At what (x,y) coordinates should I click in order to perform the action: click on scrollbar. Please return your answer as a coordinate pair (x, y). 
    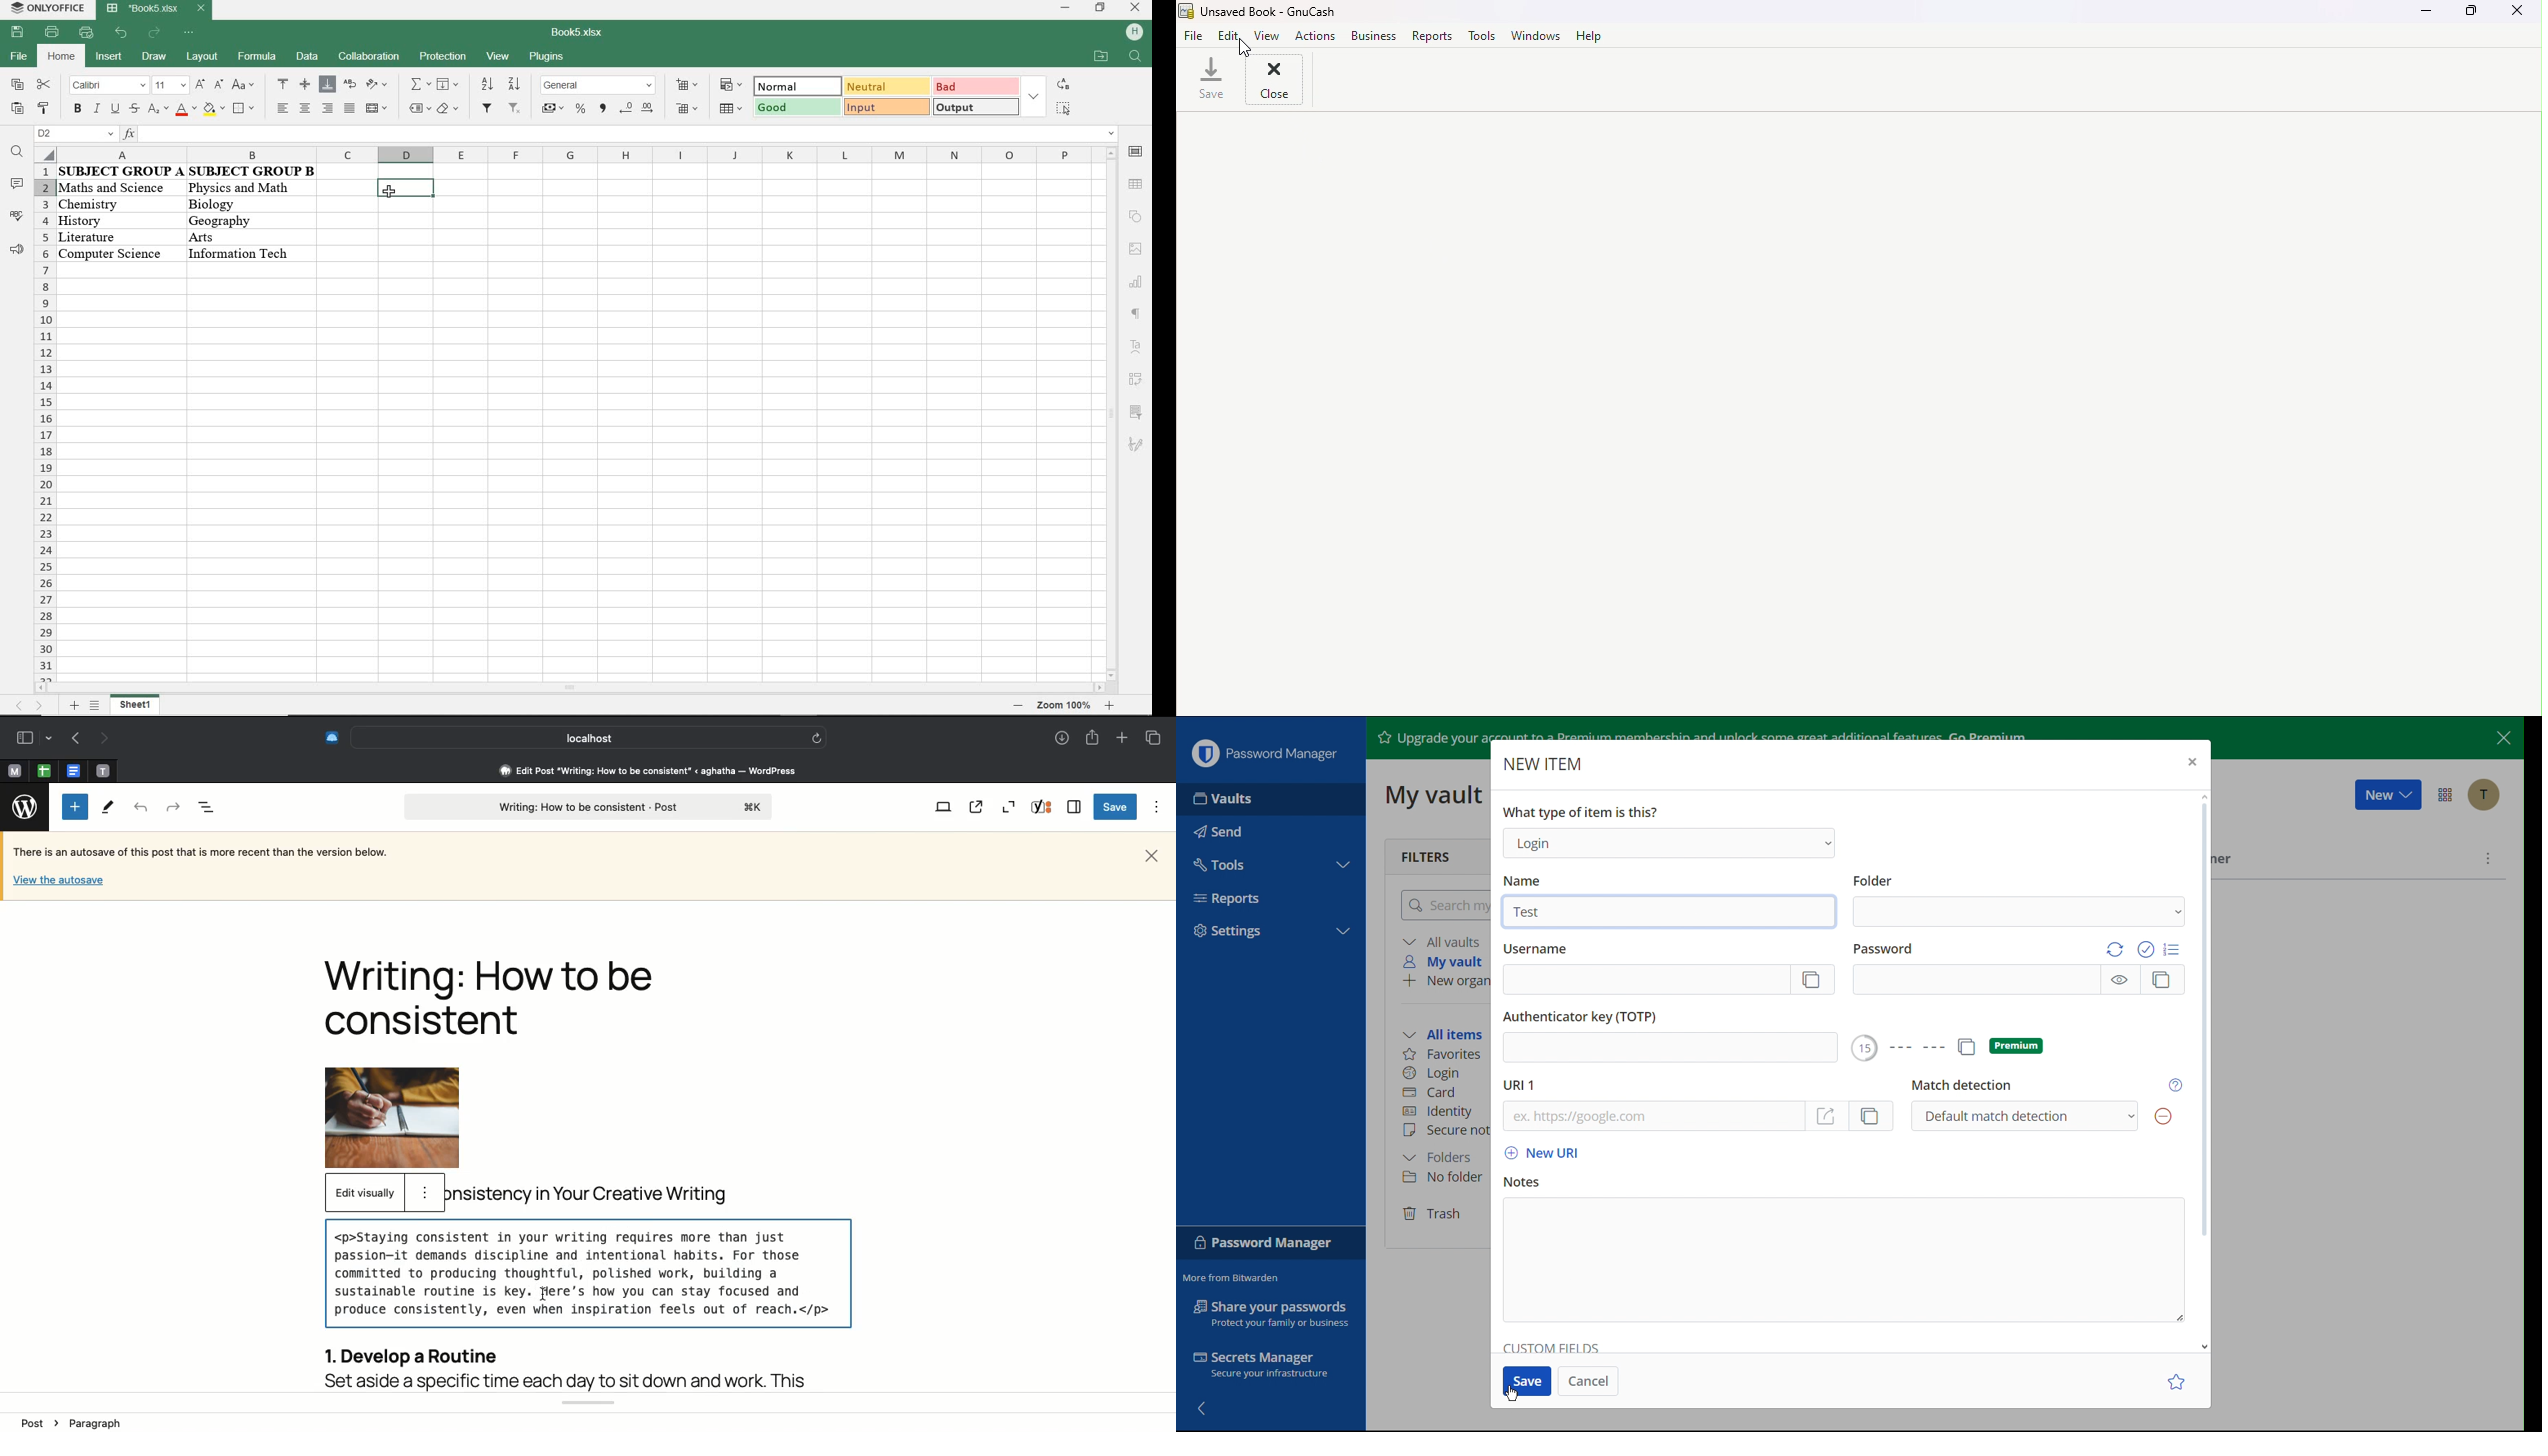
    Looking at the image, I should click on (1109, 414).